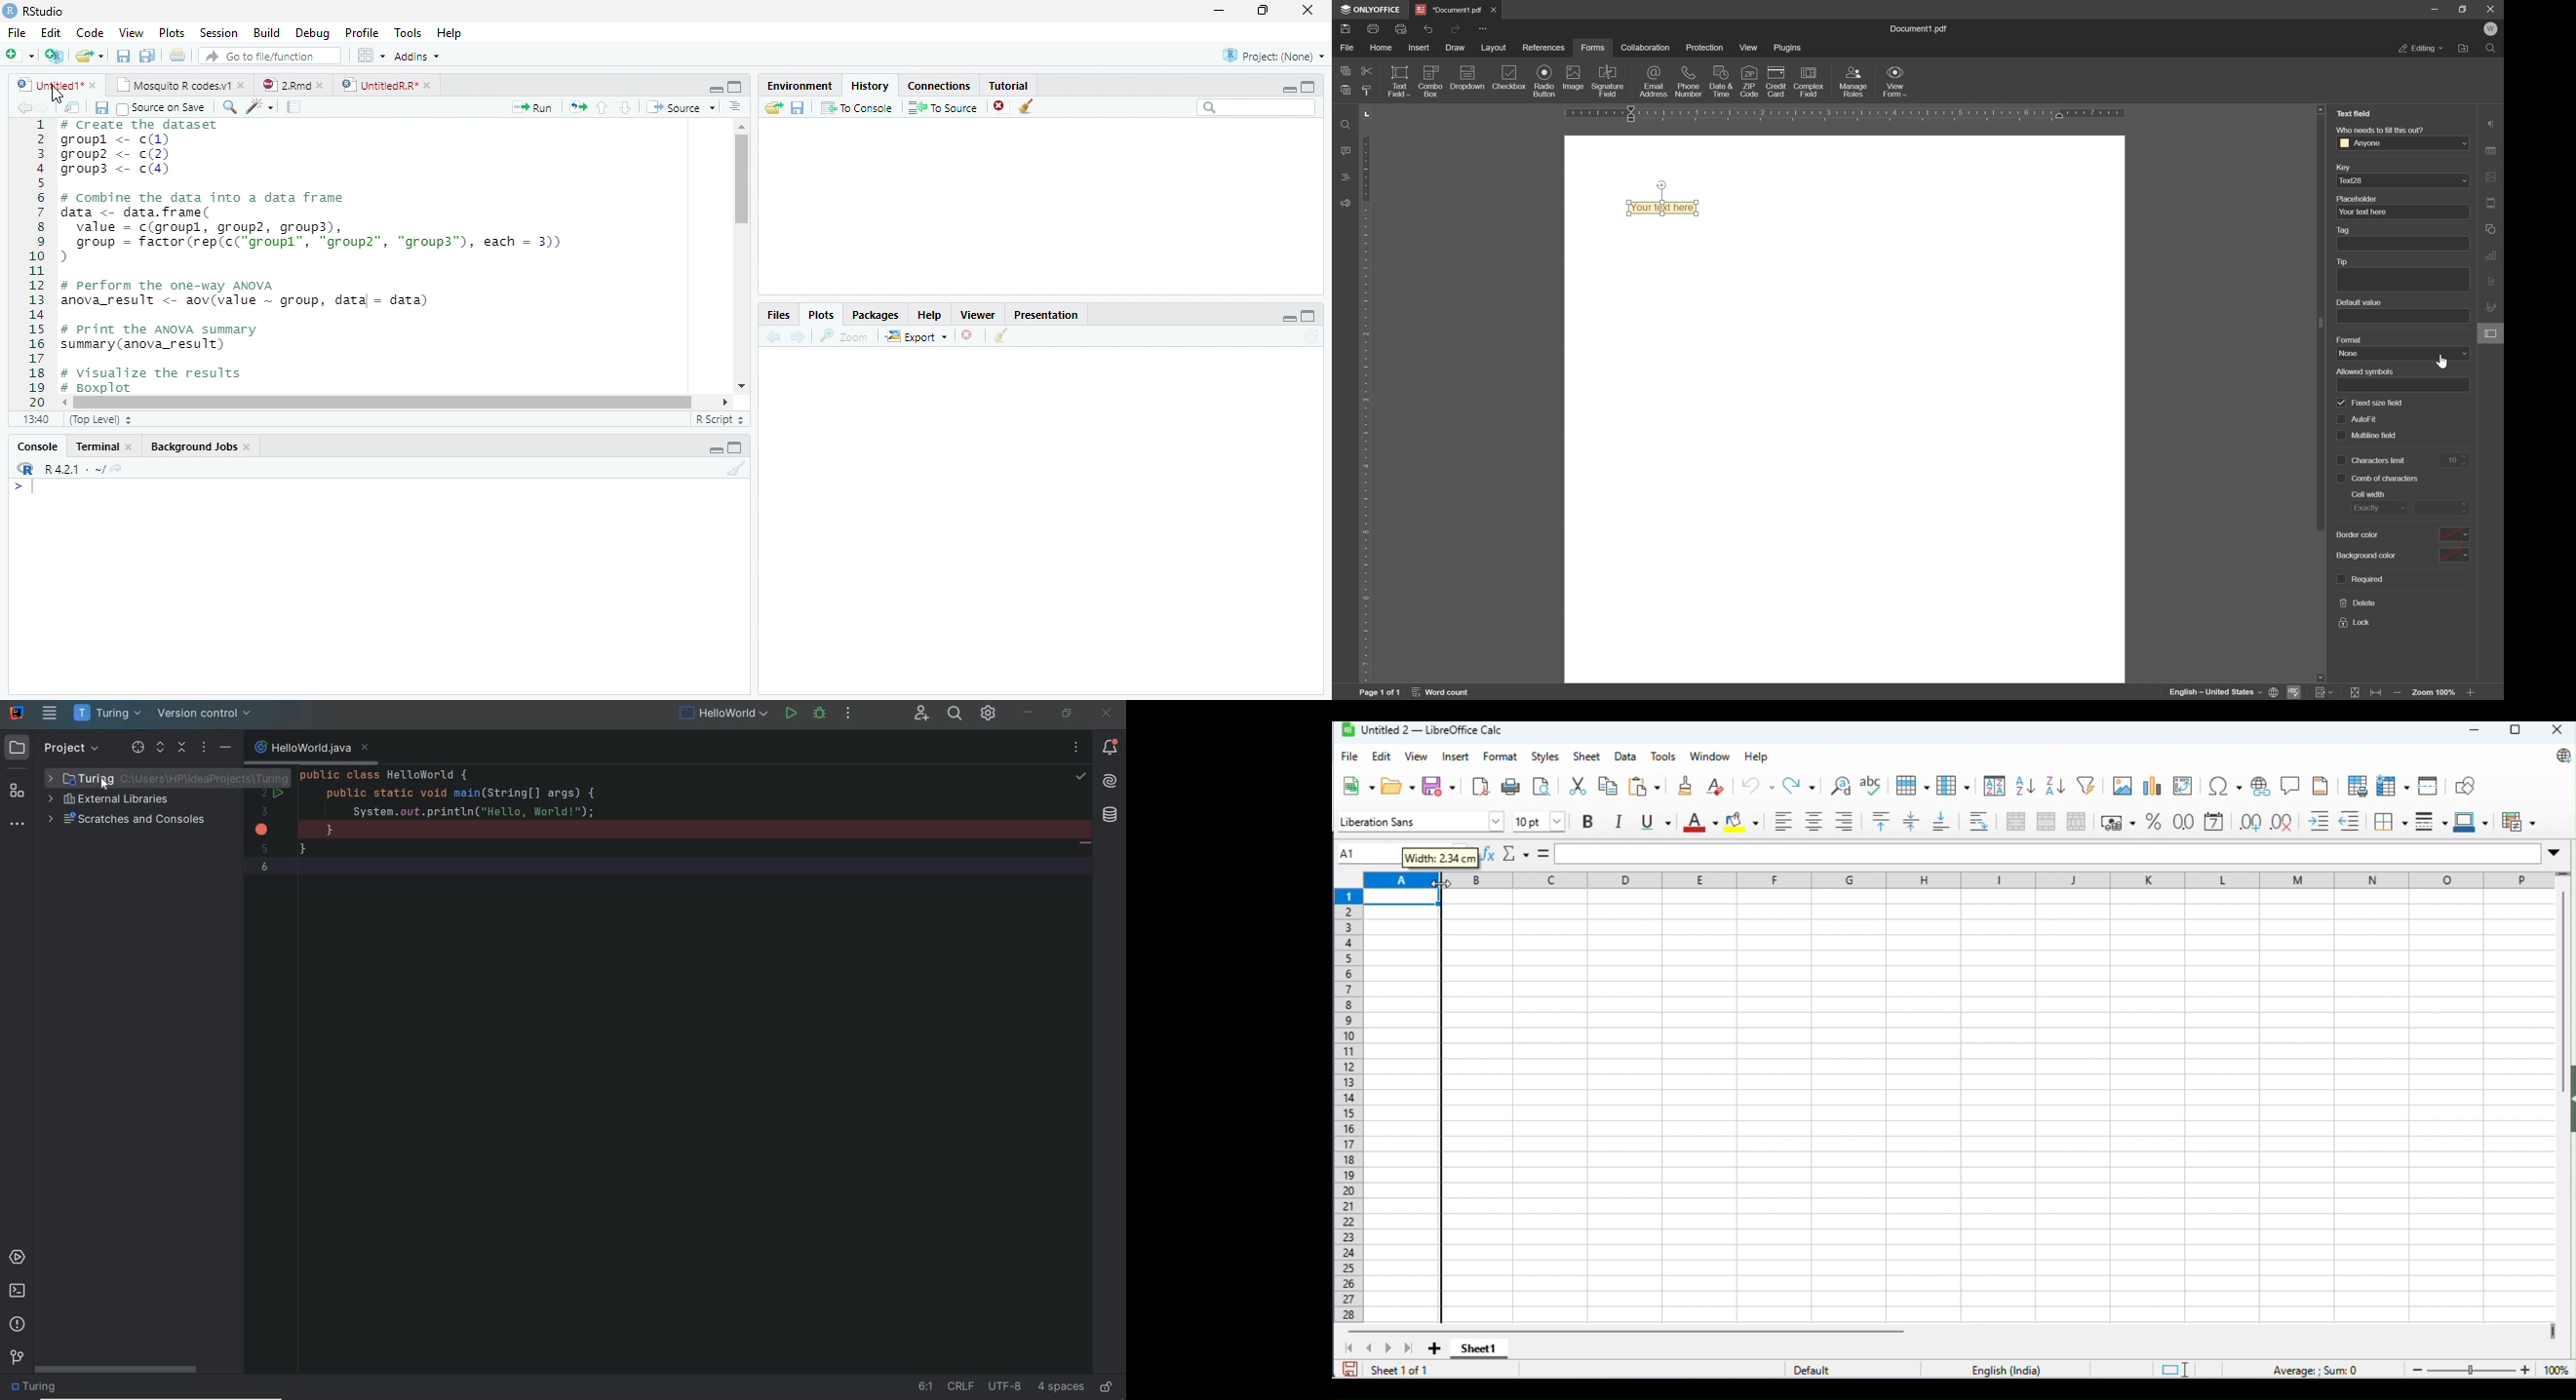 This screenshot has width=2576, height=1400. I want to click on Workspace pane, so click(370, 55).